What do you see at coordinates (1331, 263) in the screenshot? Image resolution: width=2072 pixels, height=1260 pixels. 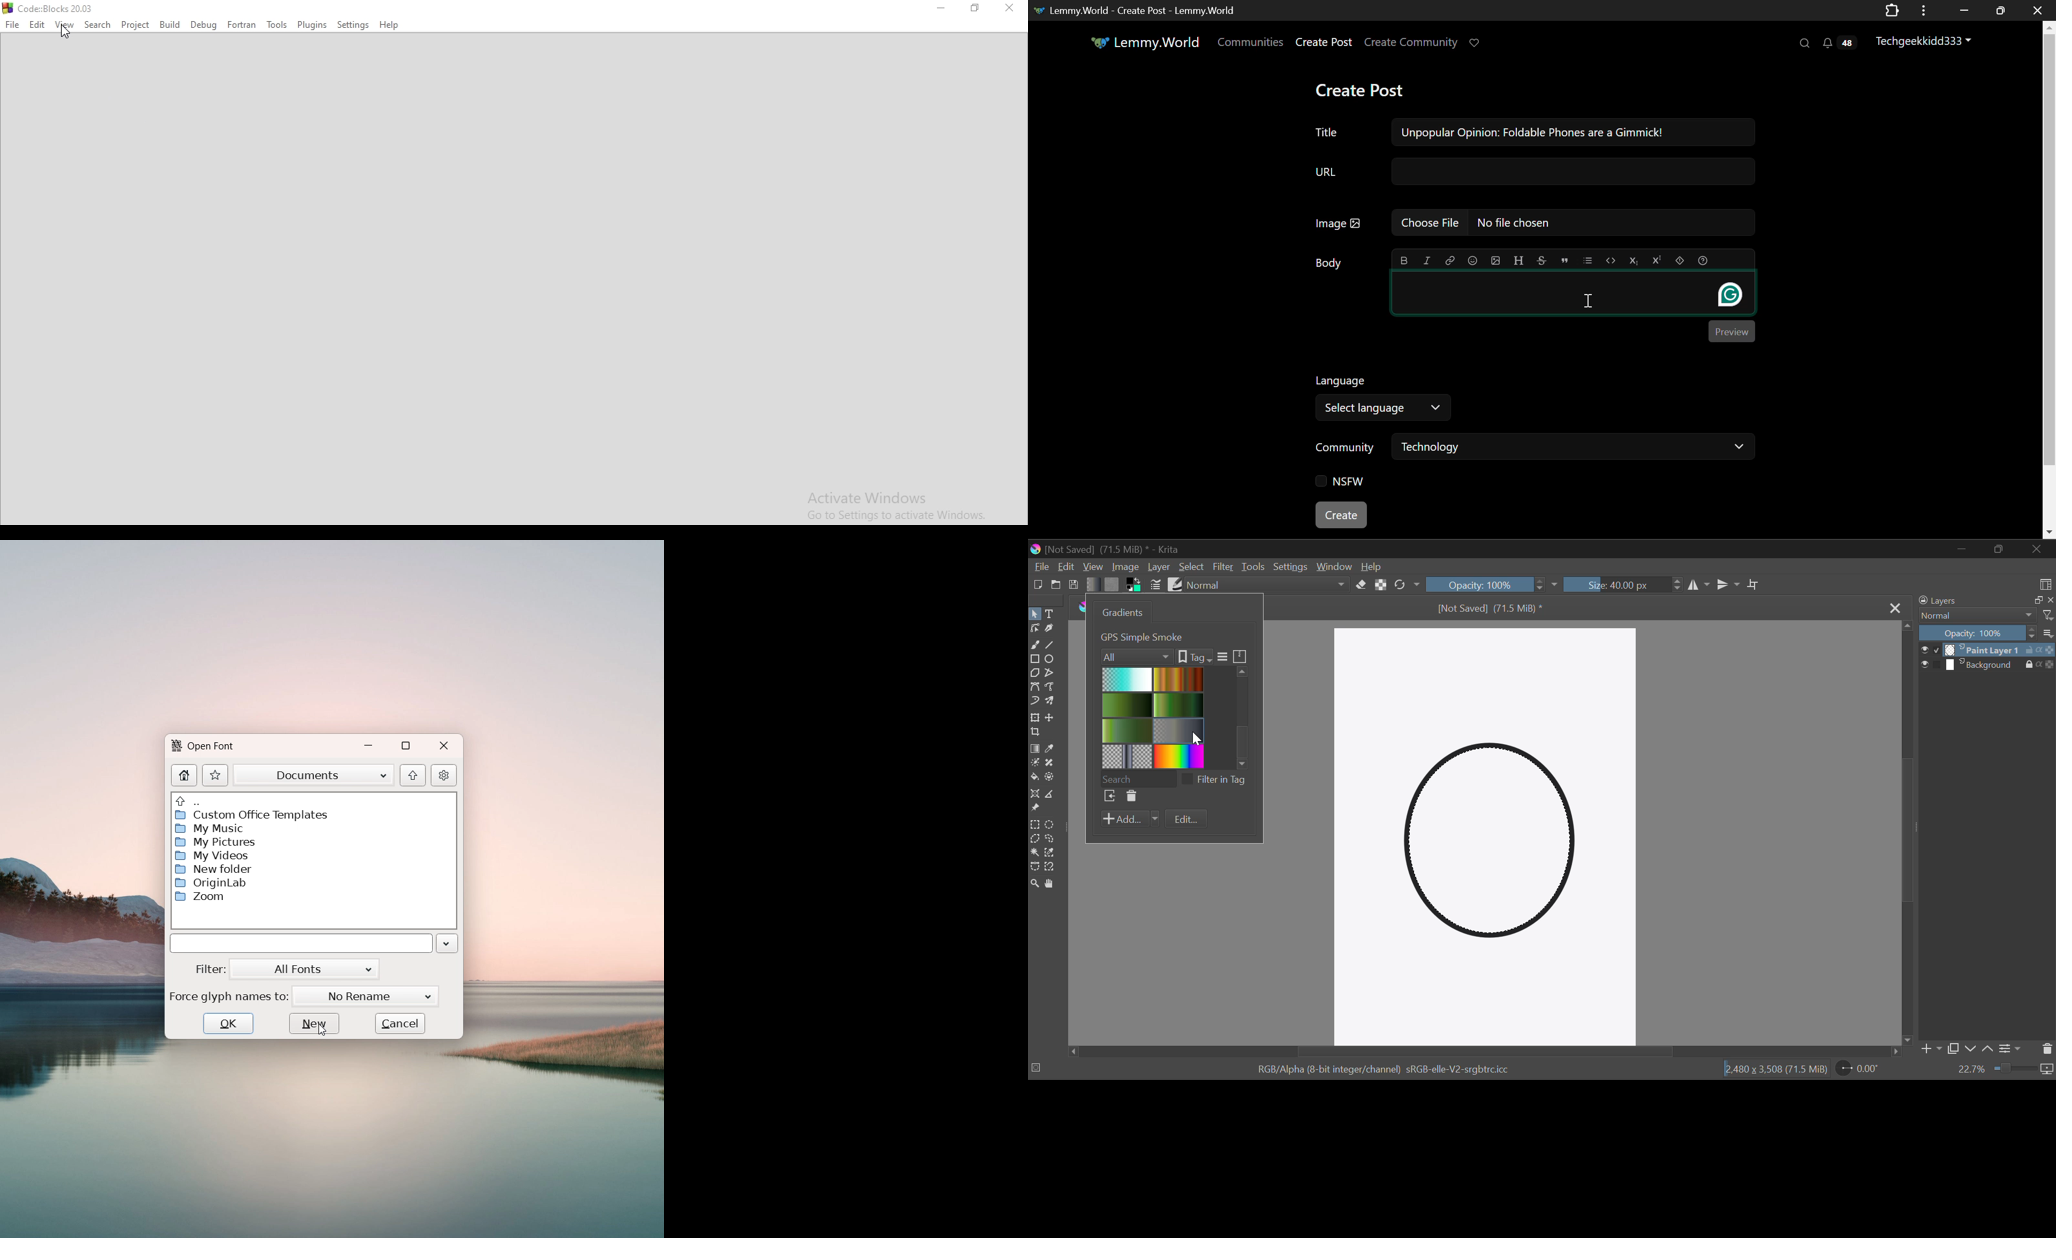 I see `Body` at bounding box center [1331, 263].